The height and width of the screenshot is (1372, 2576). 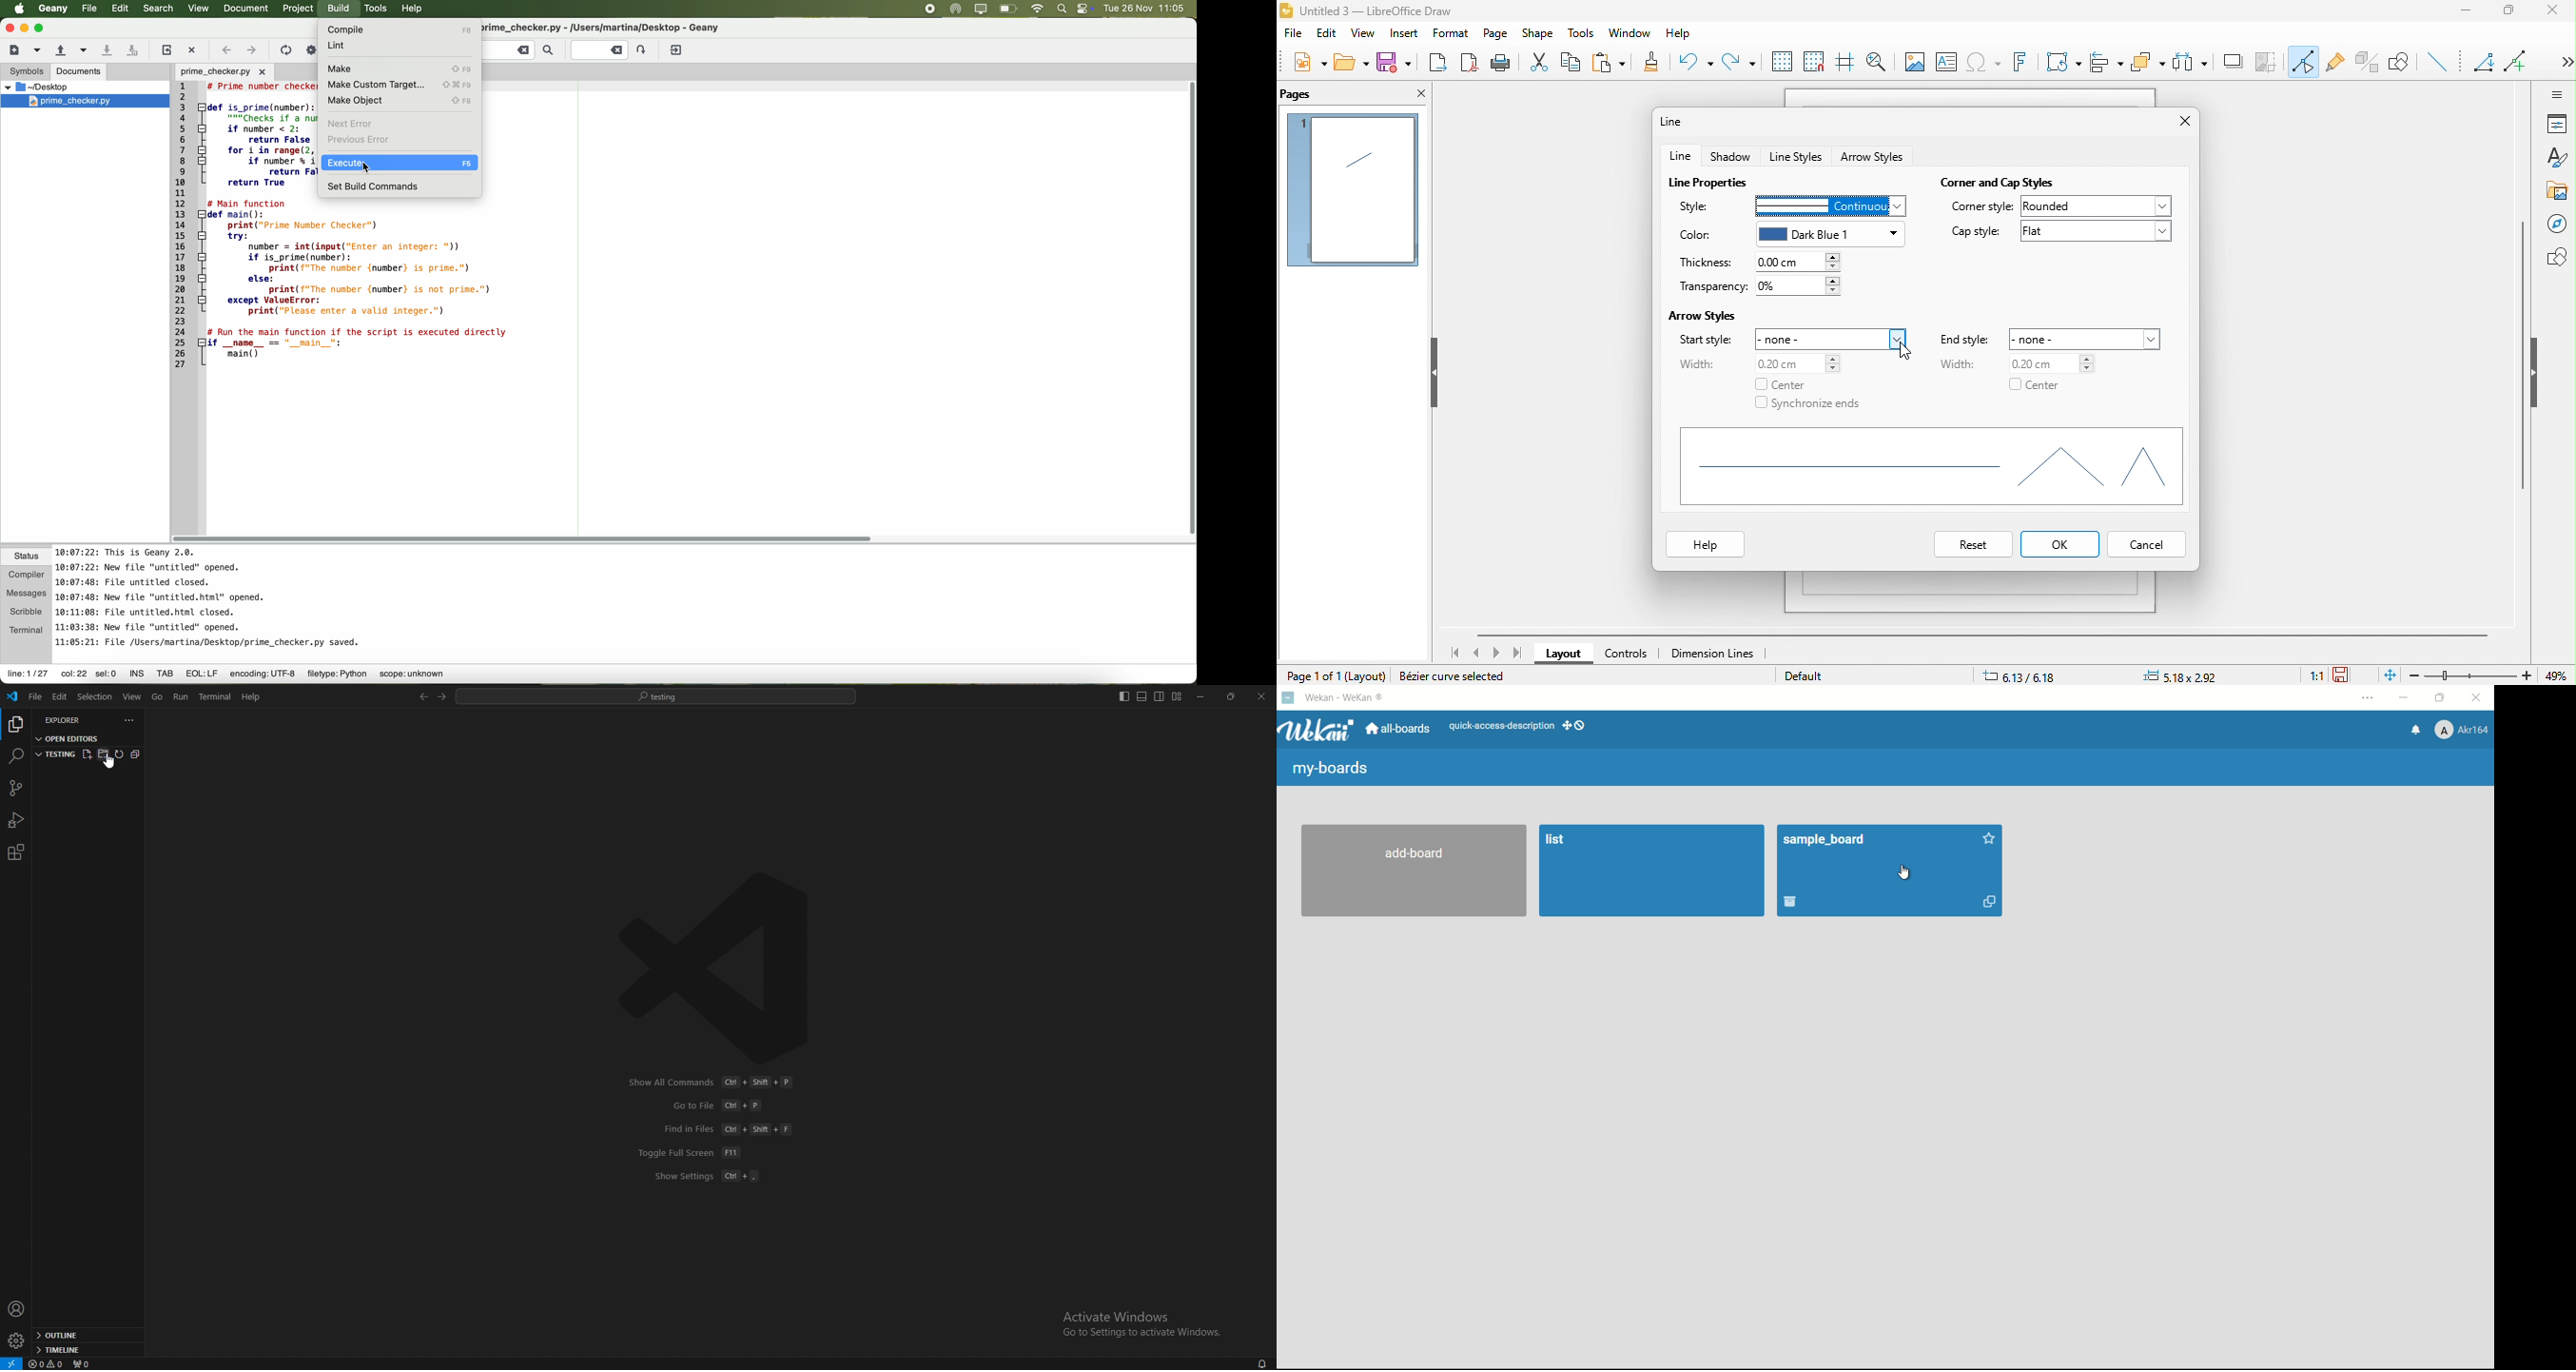 I want to click on arrow styles, so click(x=1707, y=314).